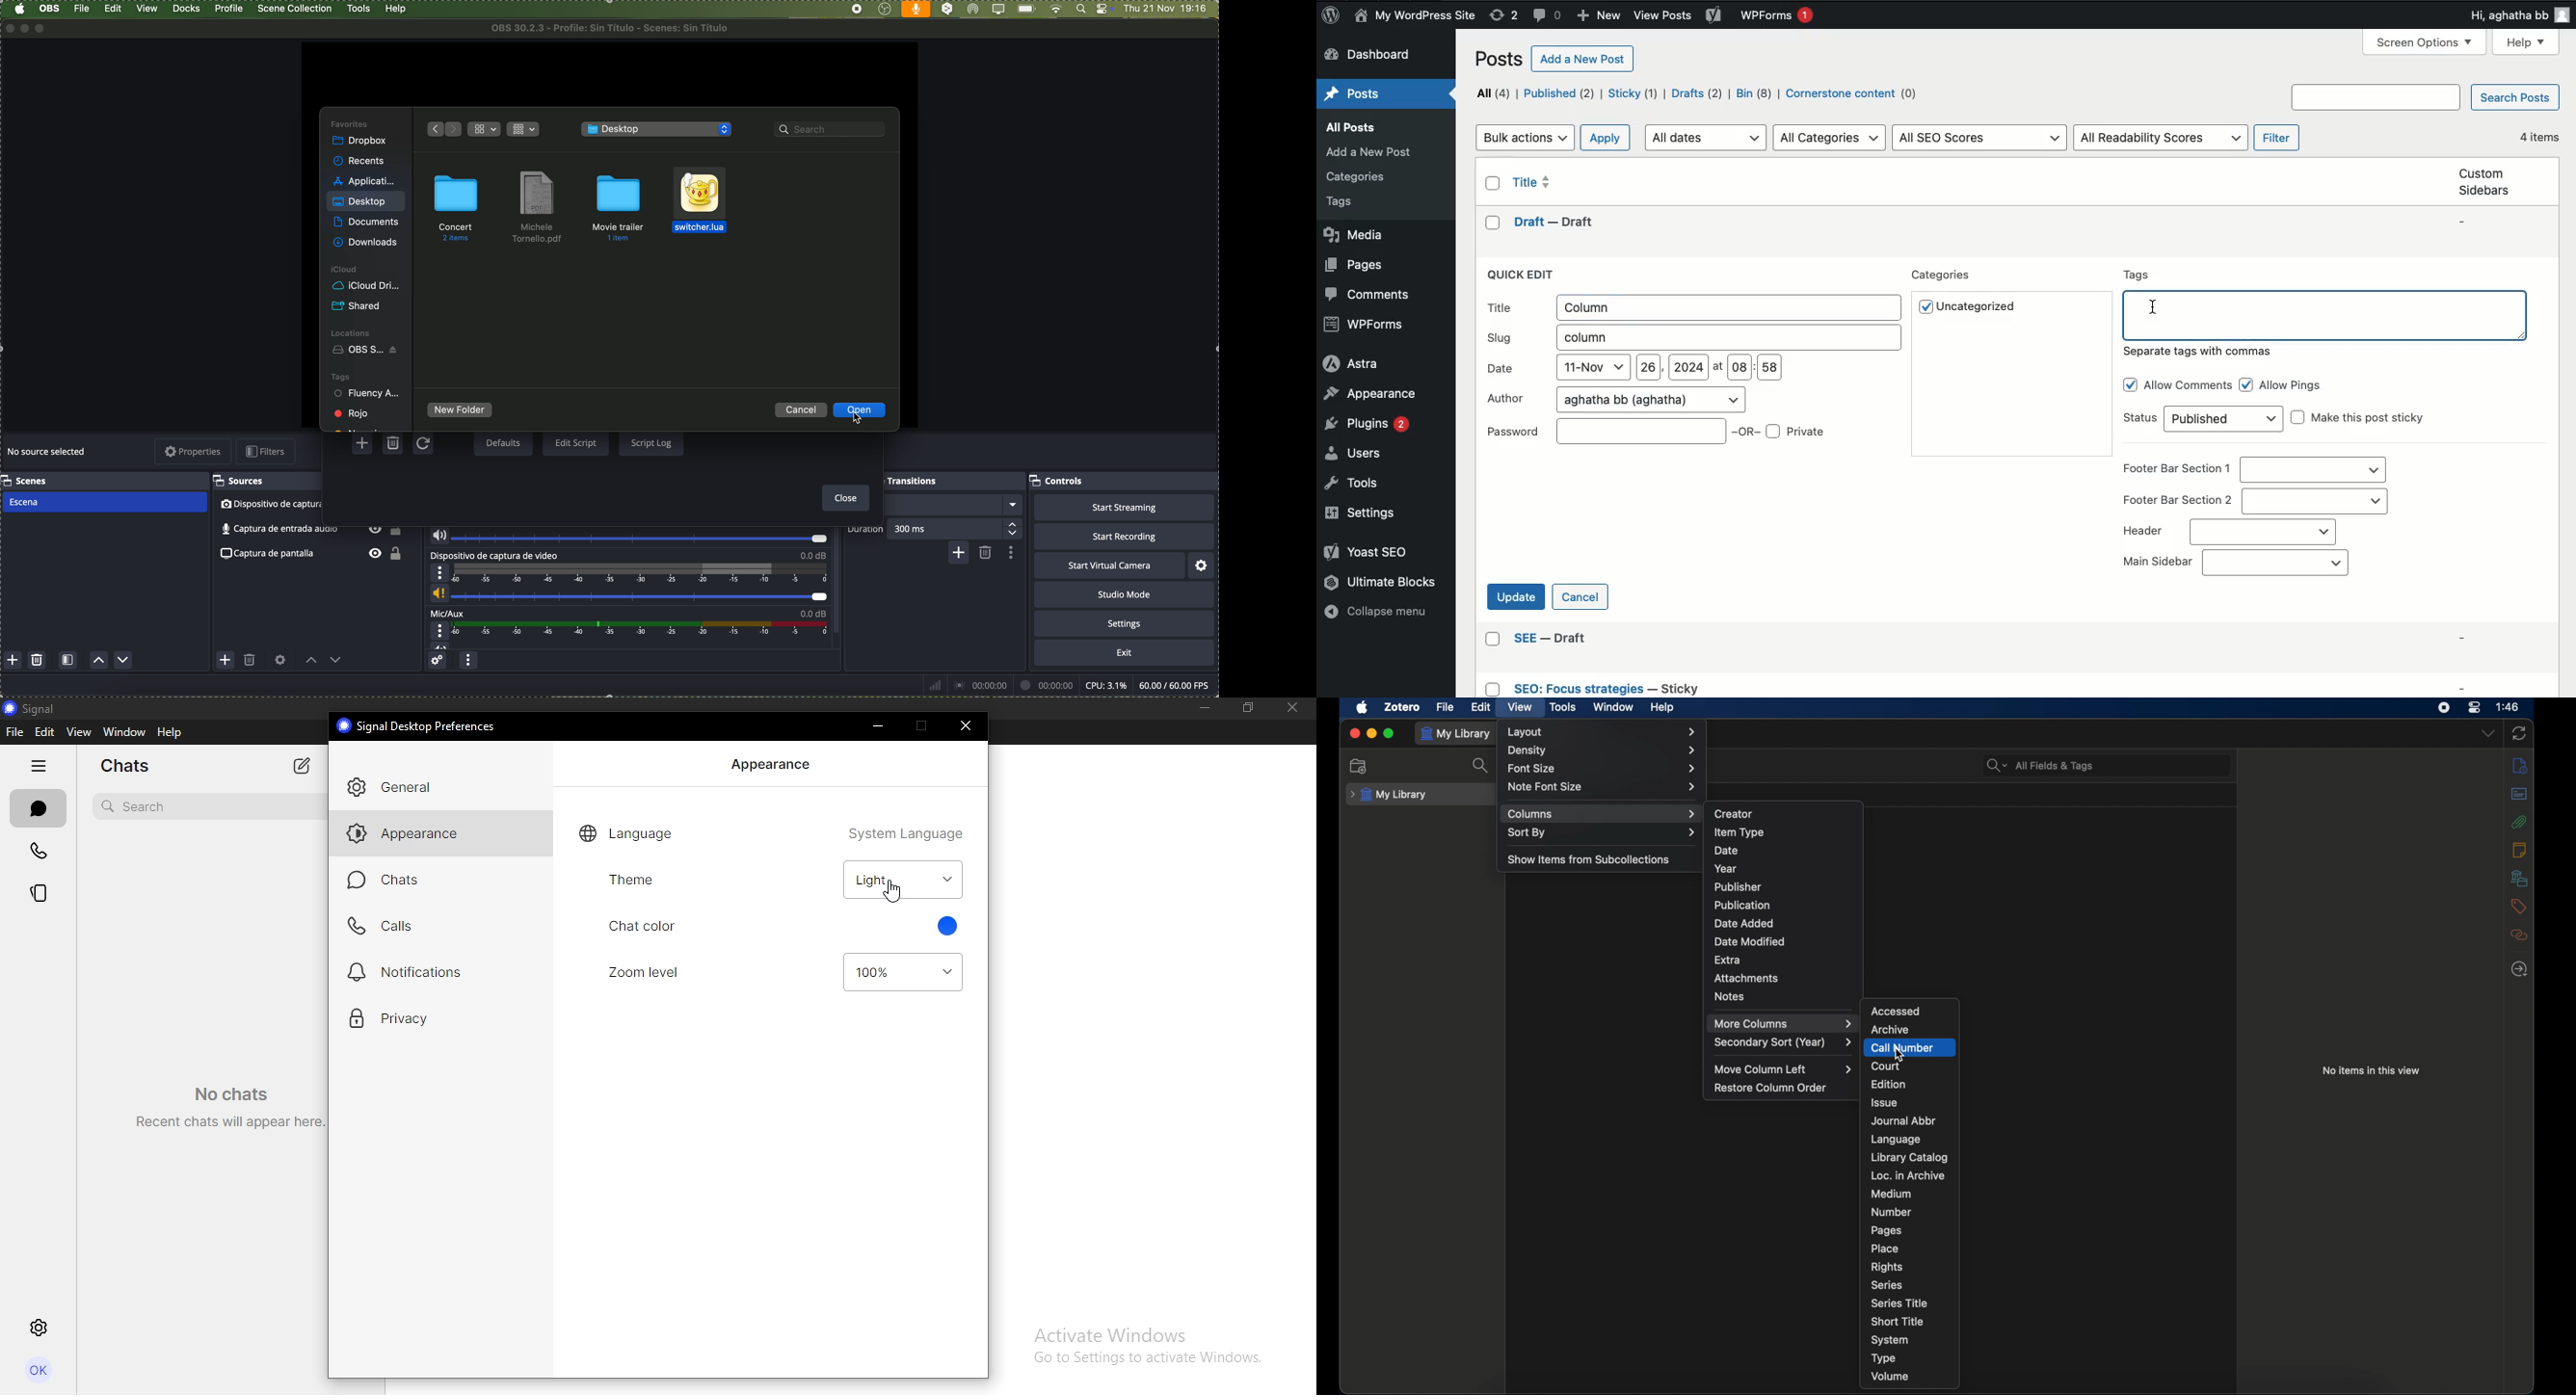 This screenshot has width=2576, height=1400. I want to click on view, so click(148, 9).